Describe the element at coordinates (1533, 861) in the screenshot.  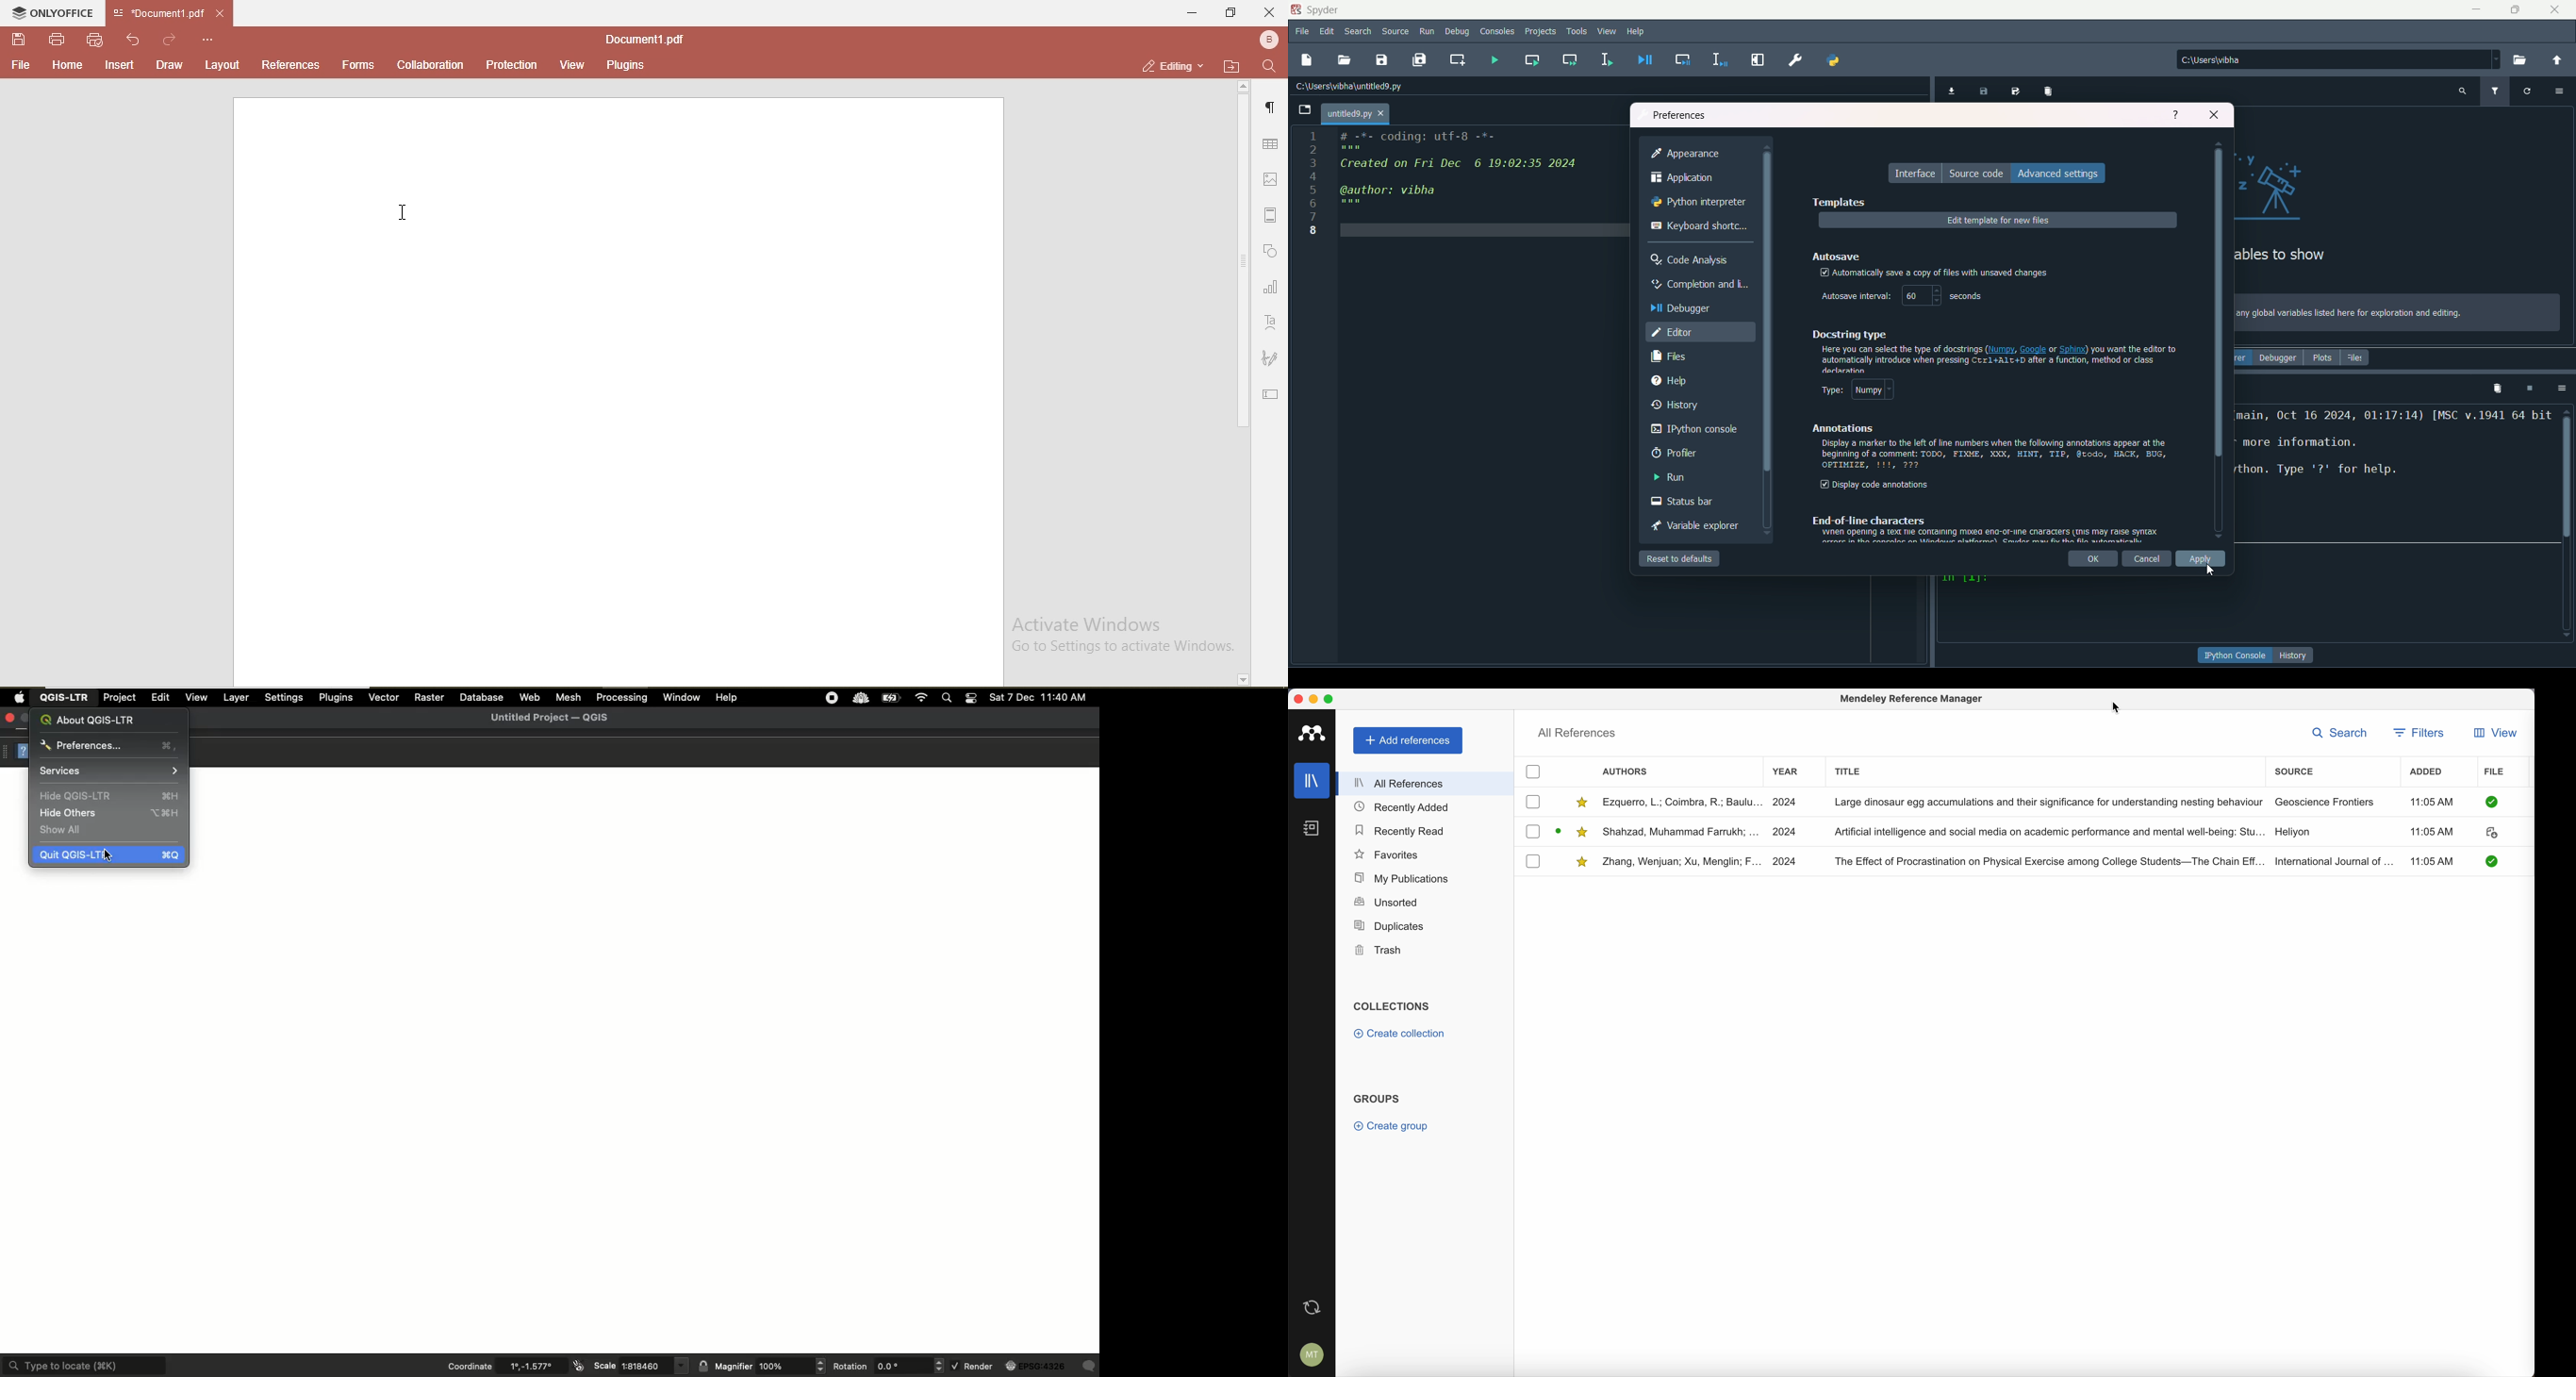
I see `checkbox` at that location.